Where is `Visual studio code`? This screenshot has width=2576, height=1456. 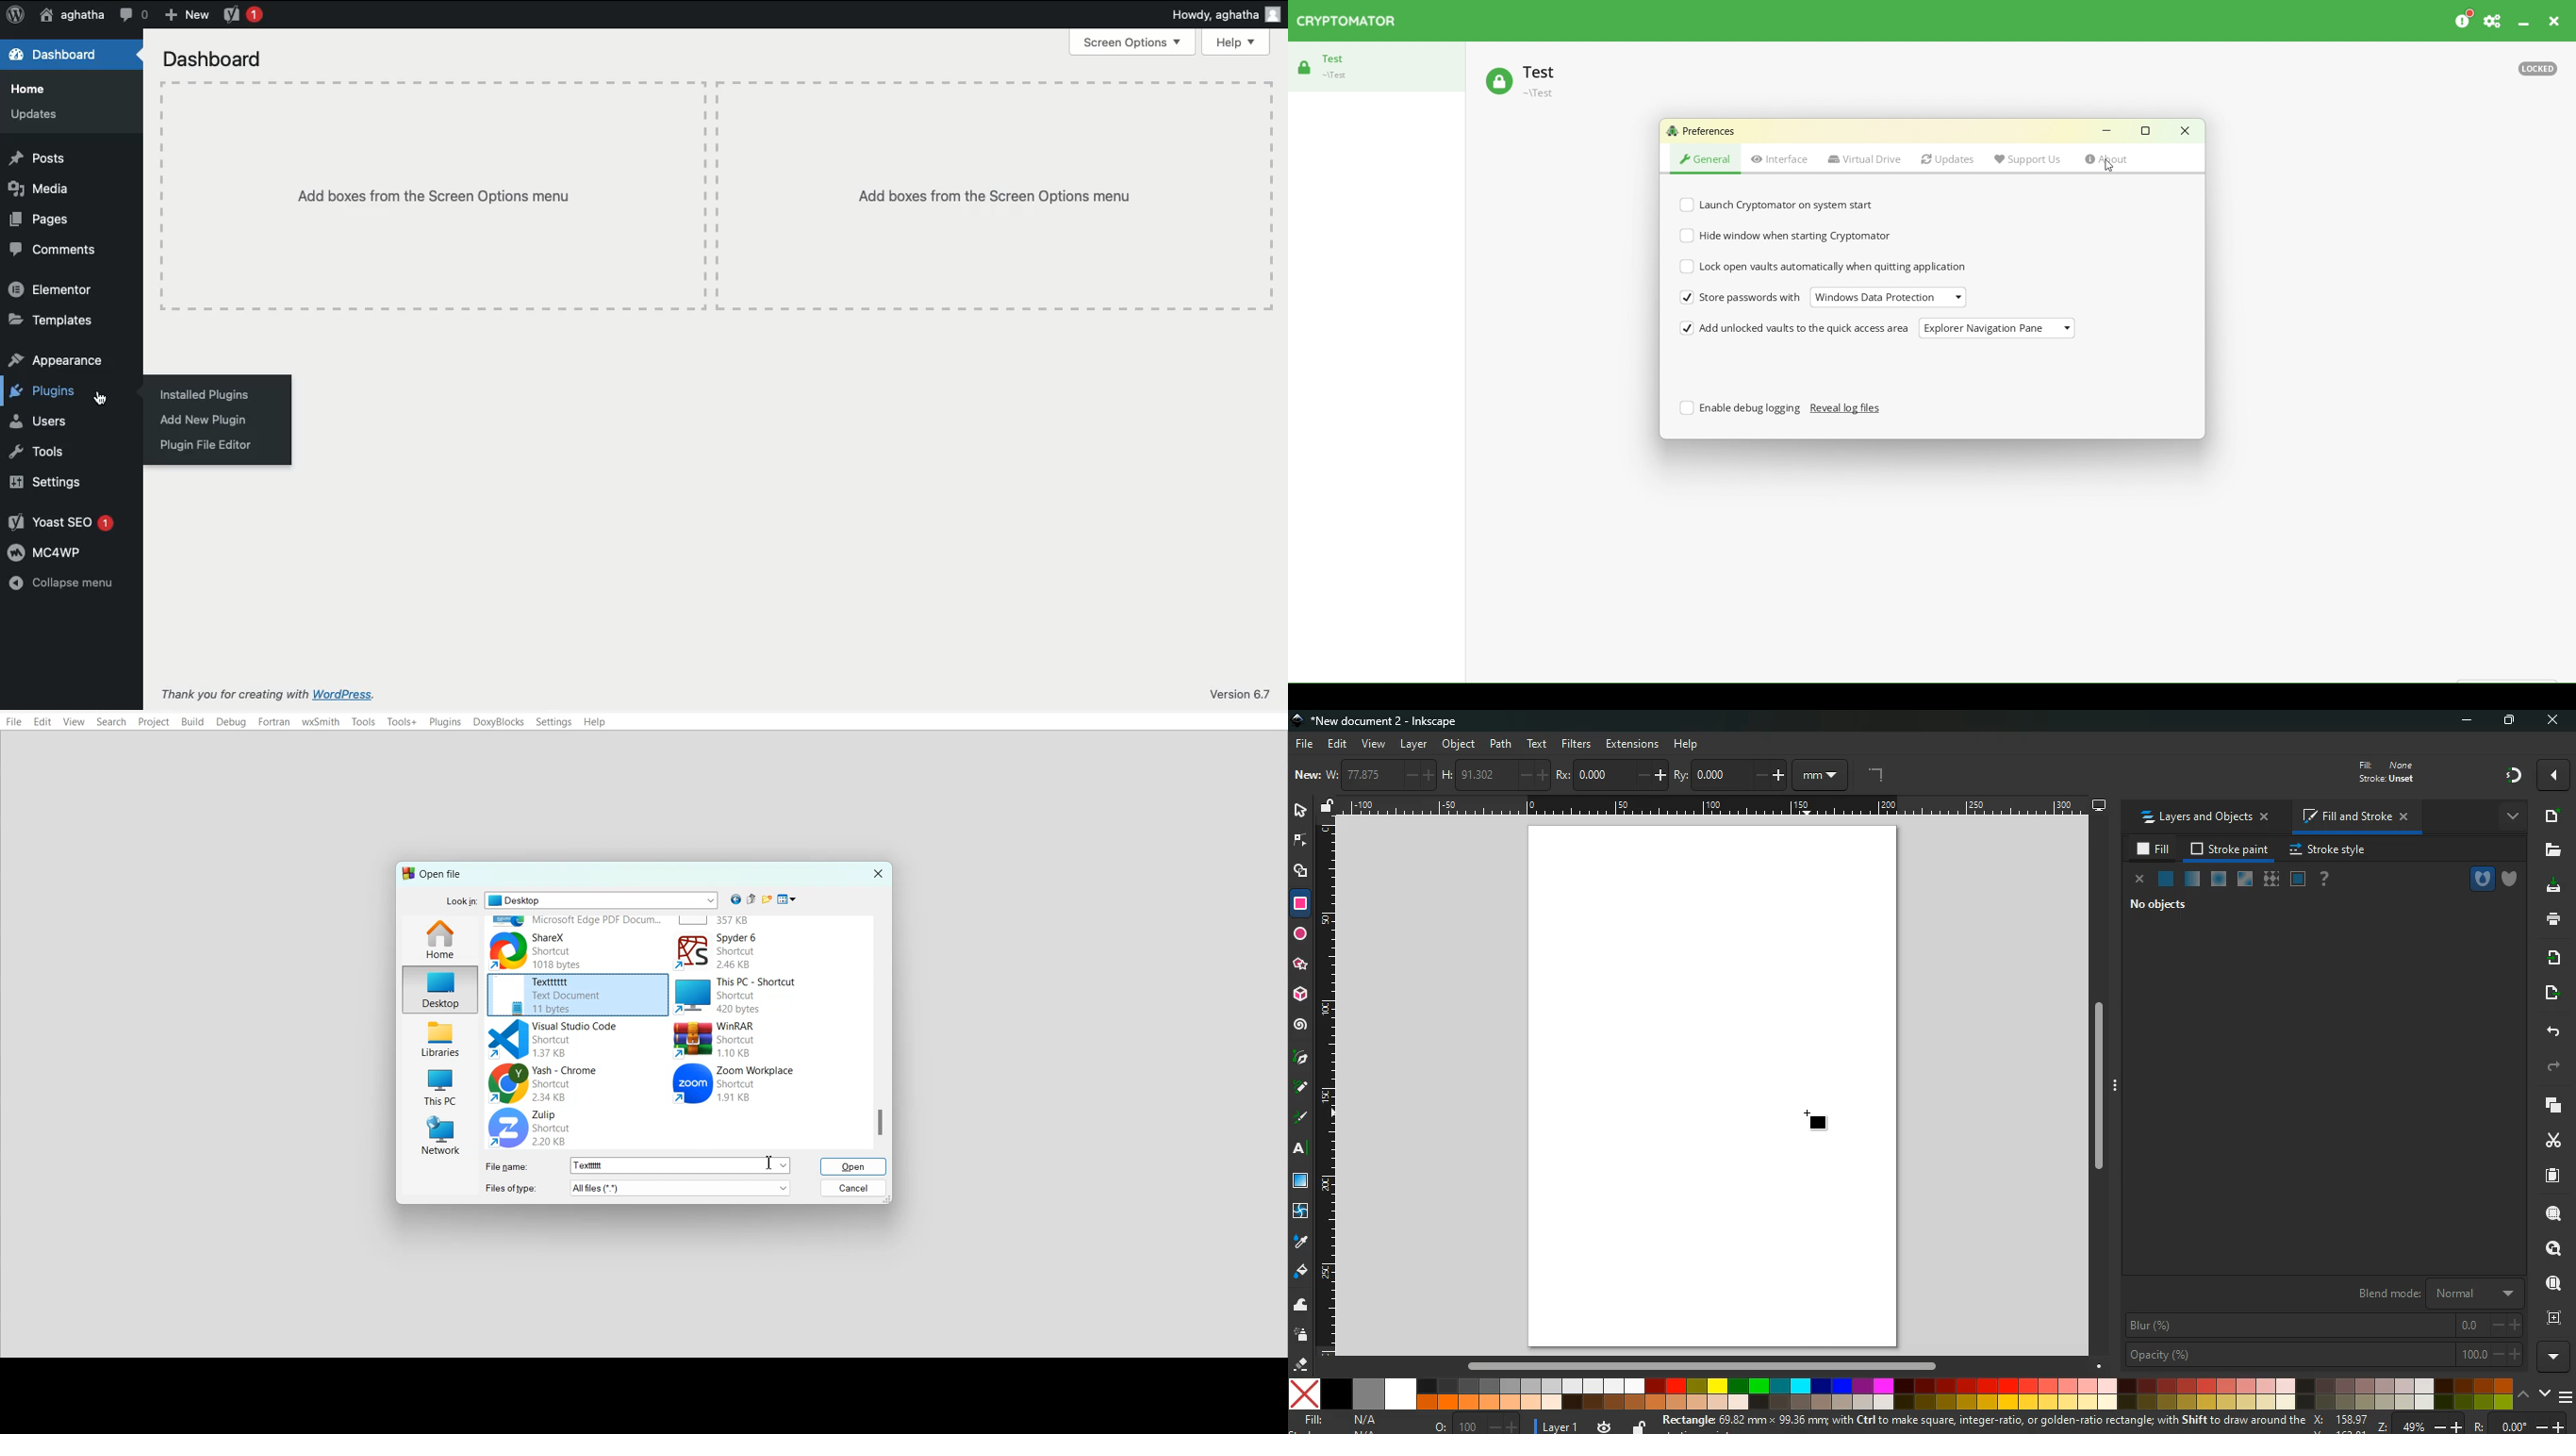 Visual studio code is located at coordinates (574, 1040).